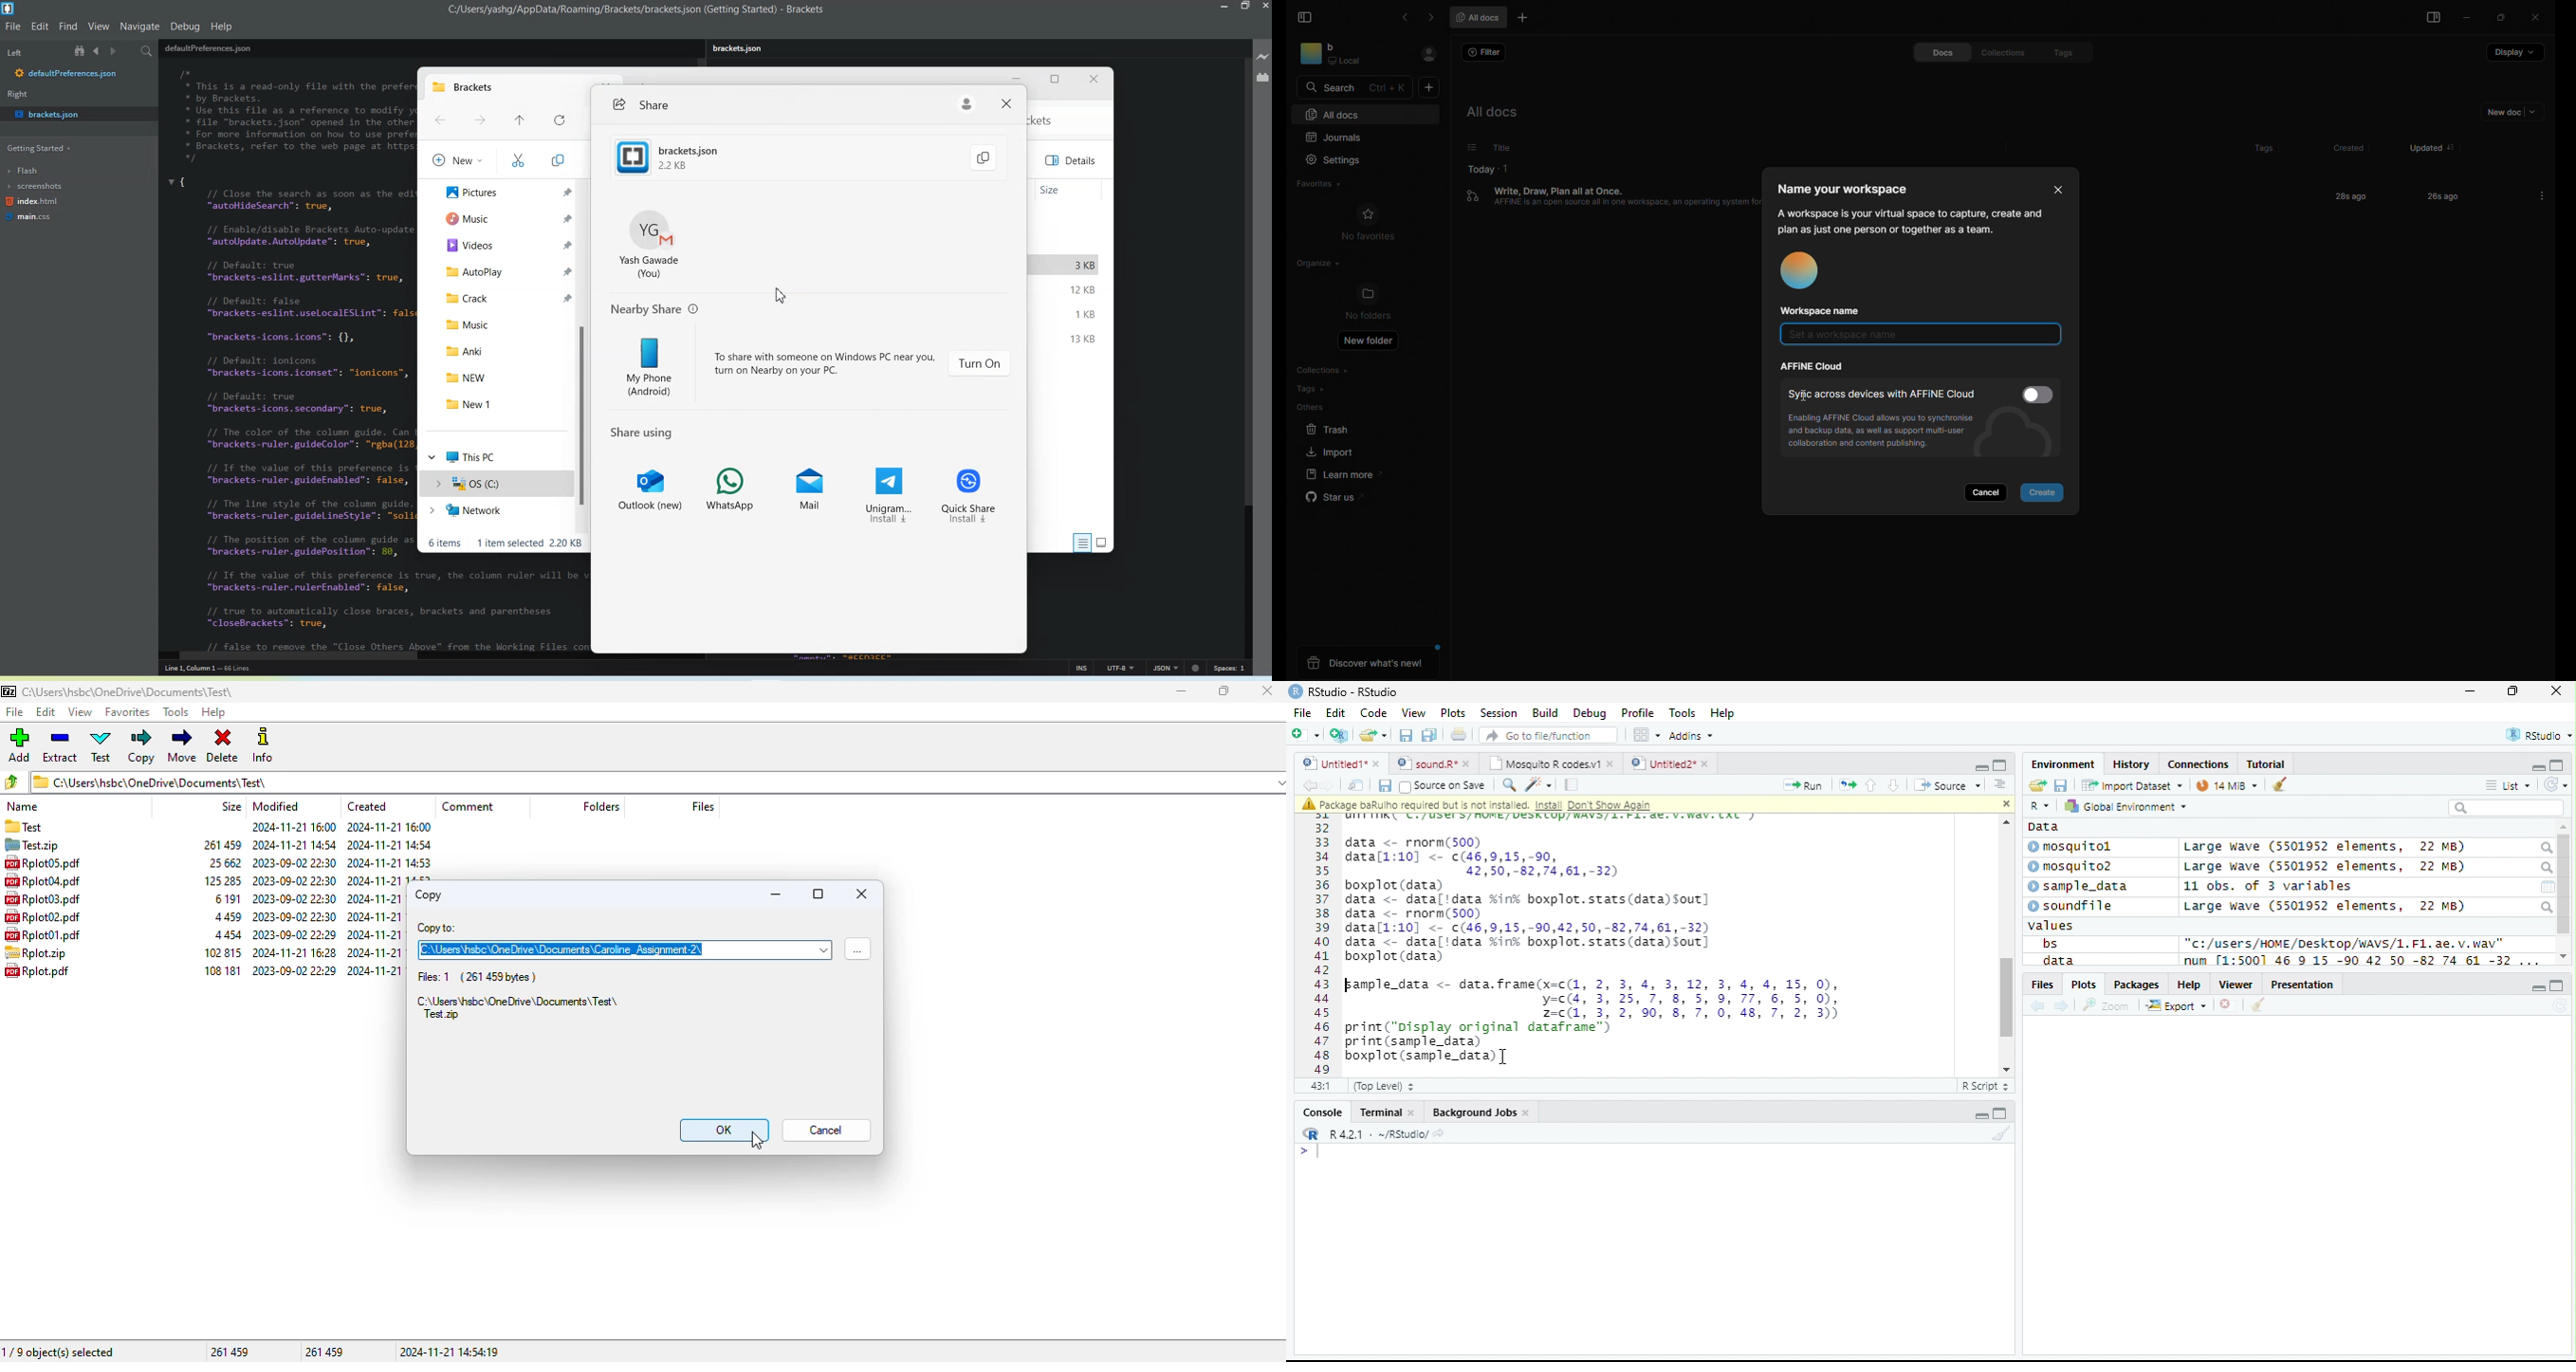 This screenshot has width=2576, height=1372. I want to click on Right window, so click(21, 95).